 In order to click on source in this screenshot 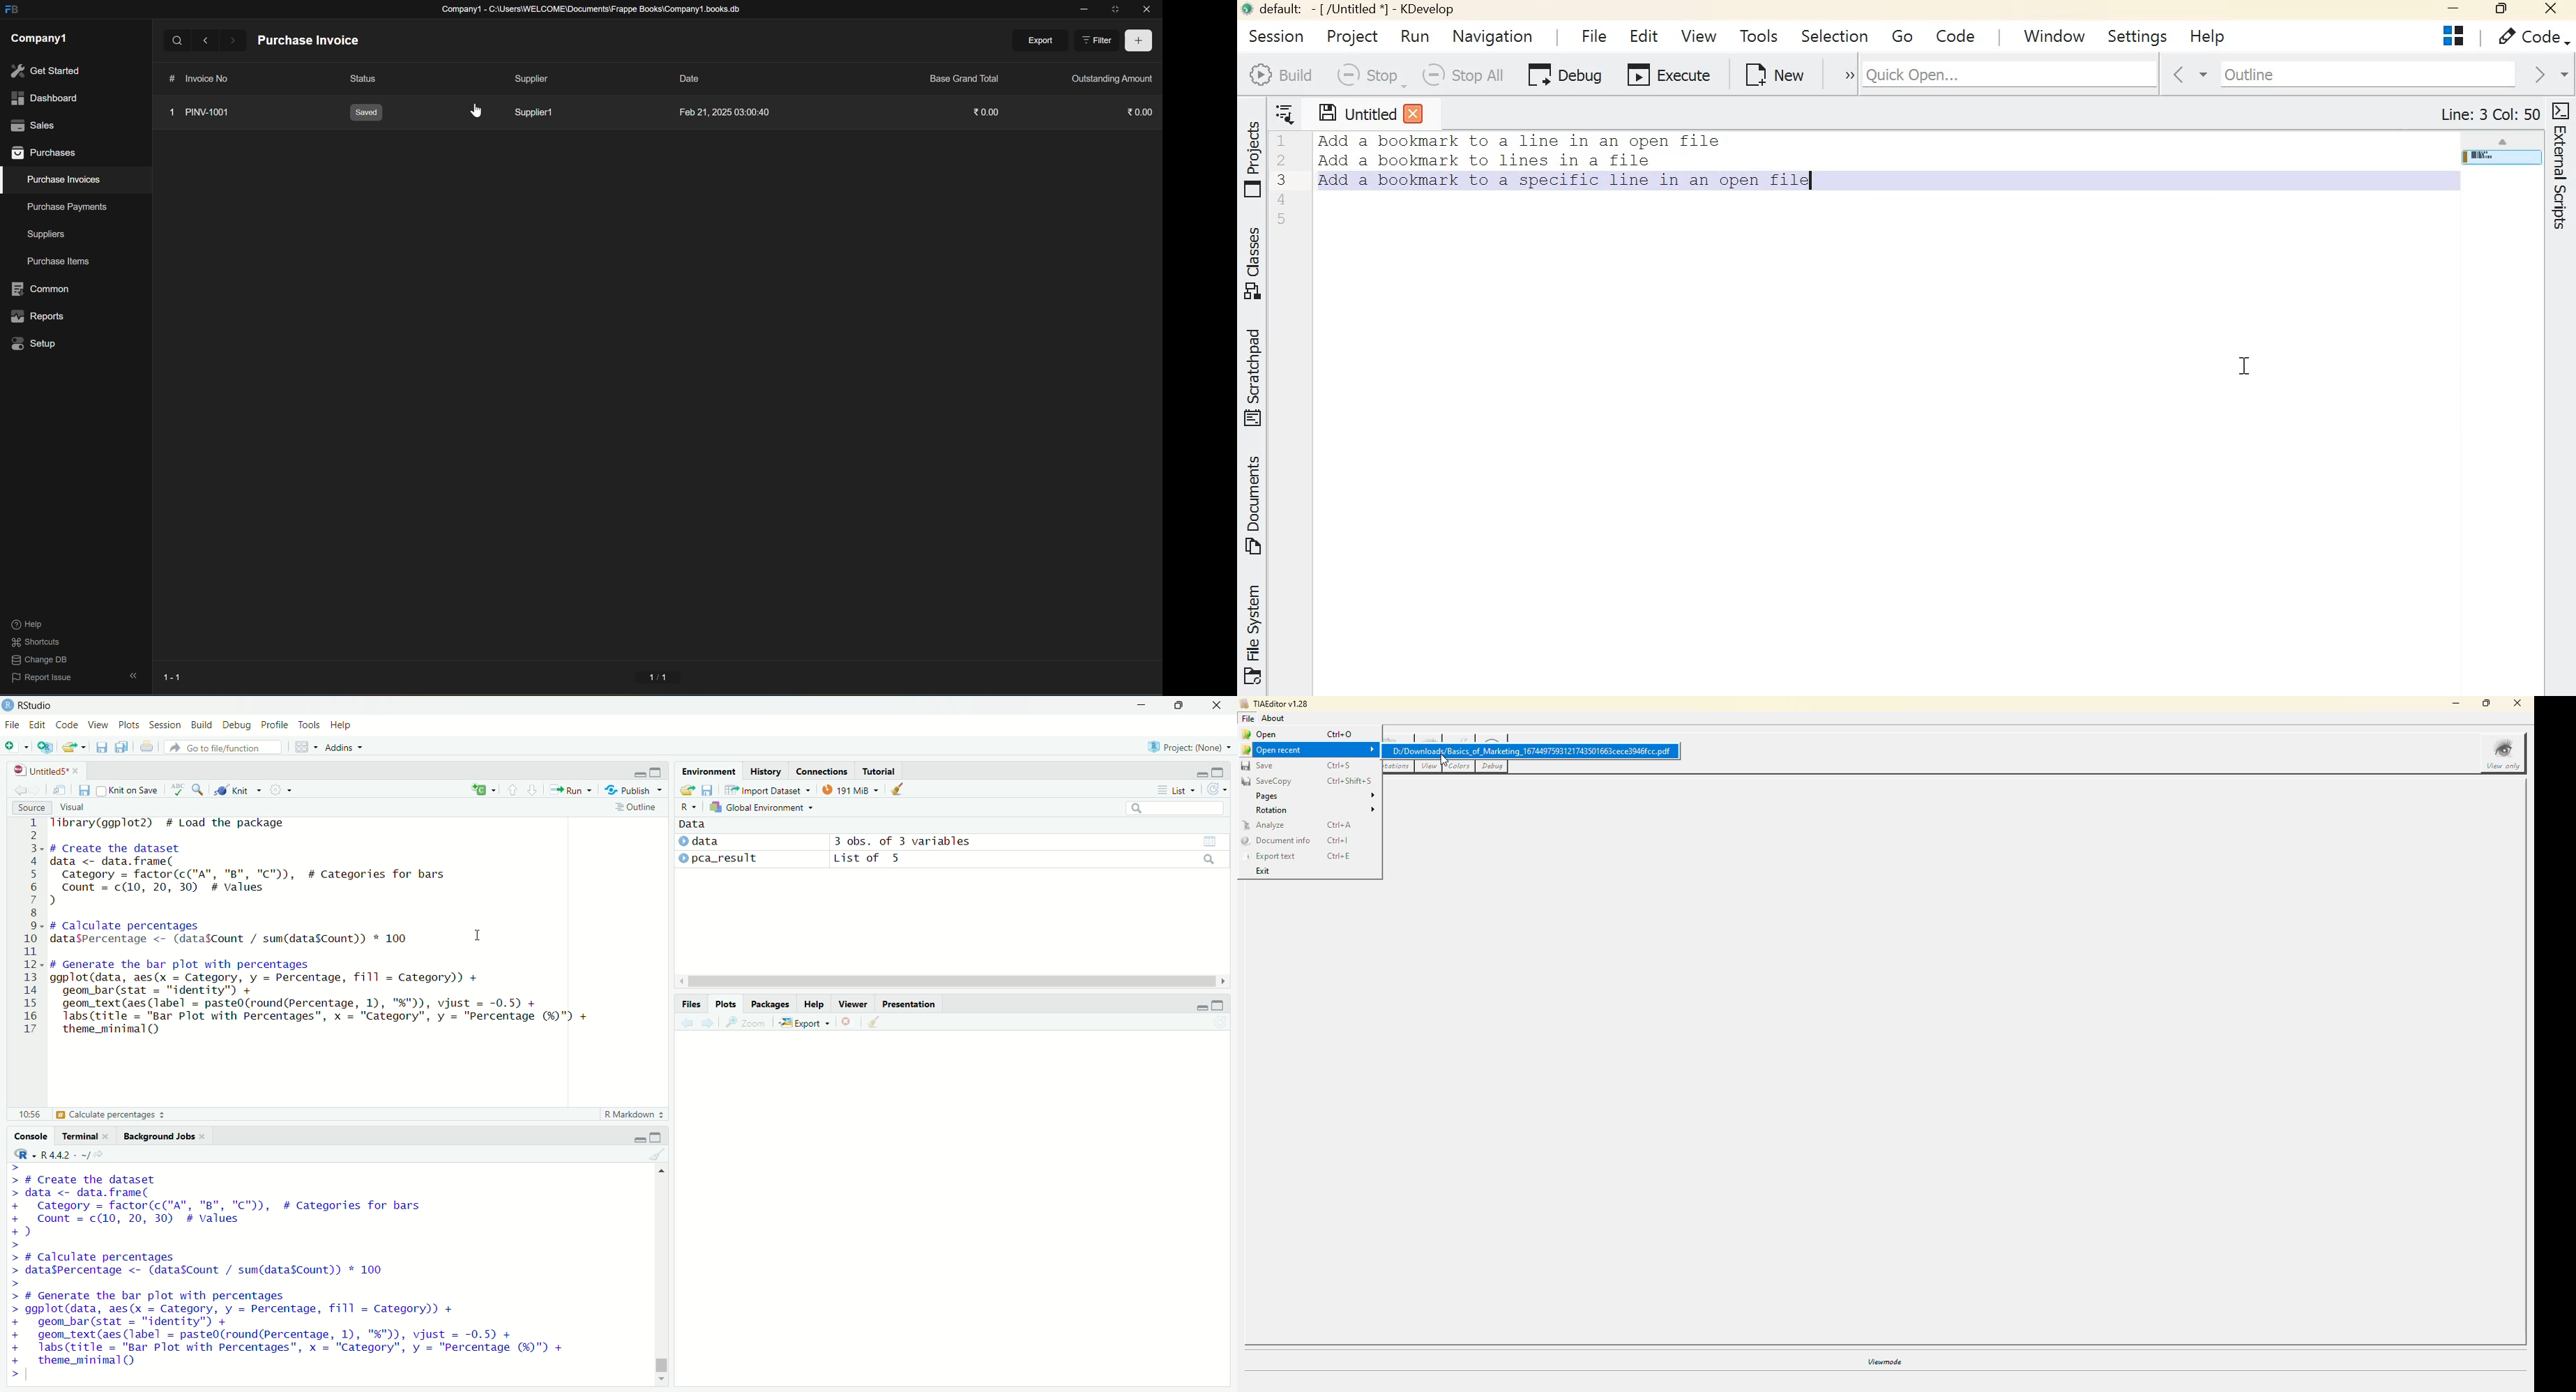, I will do `click(31, 807)`.